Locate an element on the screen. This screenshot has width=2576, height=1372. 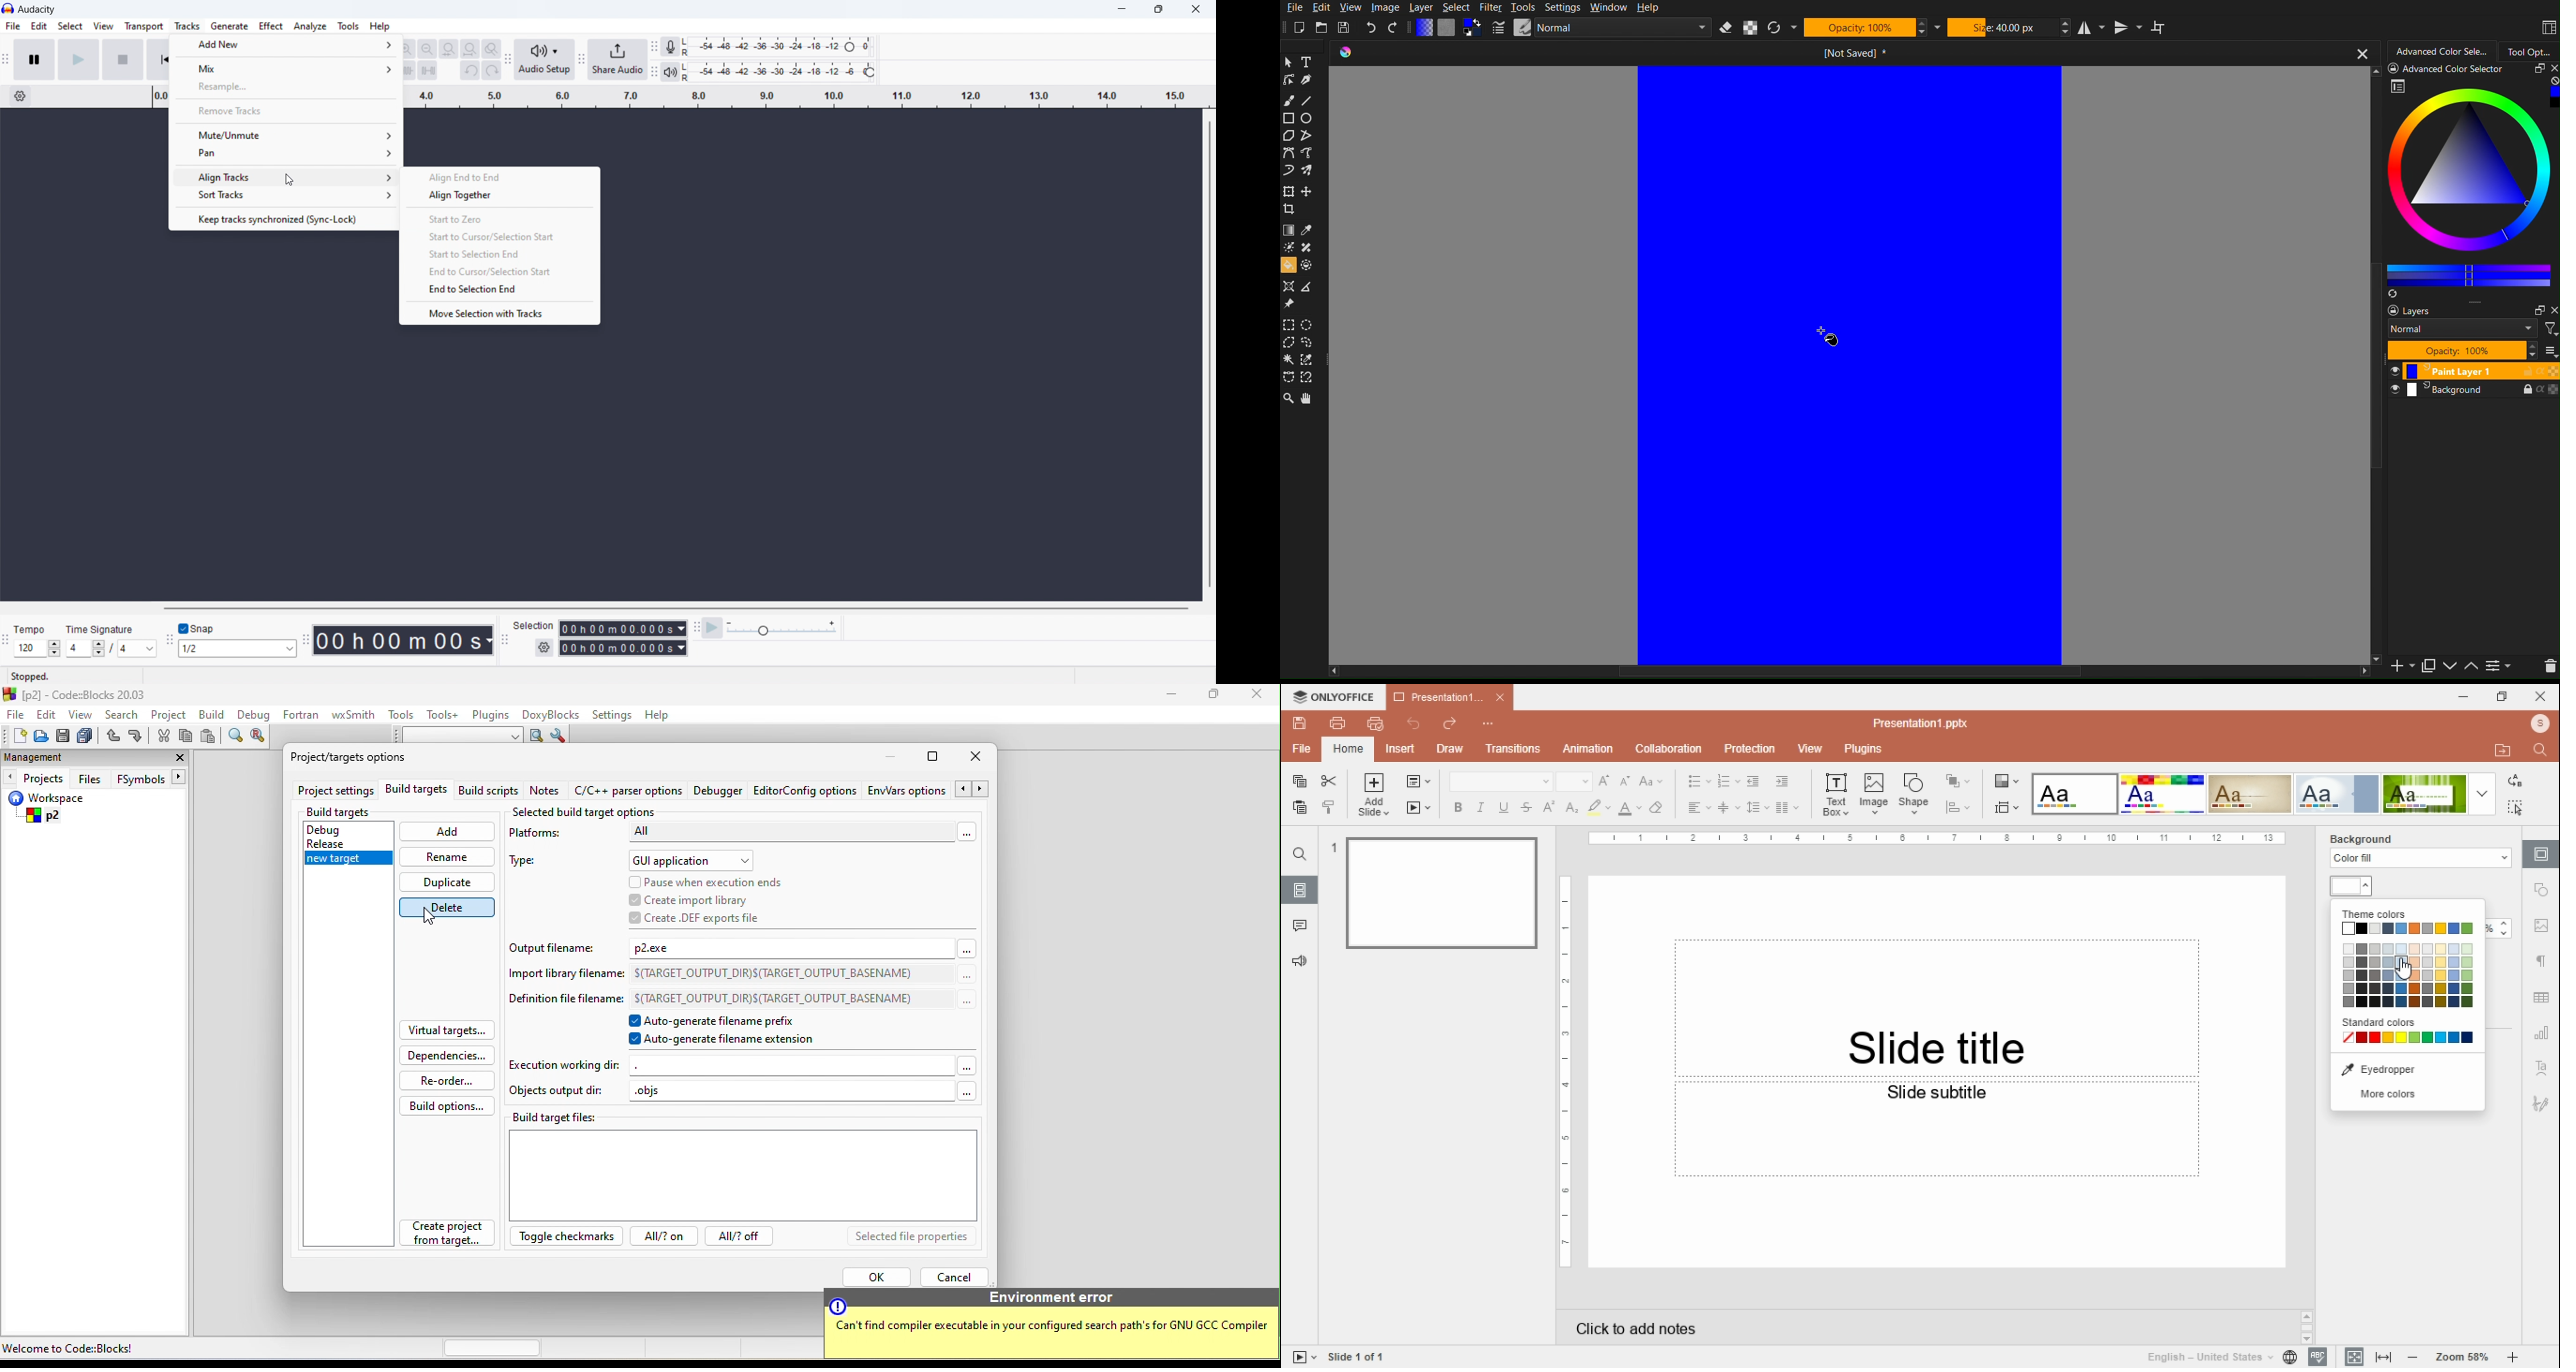
Pan is located at coordinates (1310, 399).